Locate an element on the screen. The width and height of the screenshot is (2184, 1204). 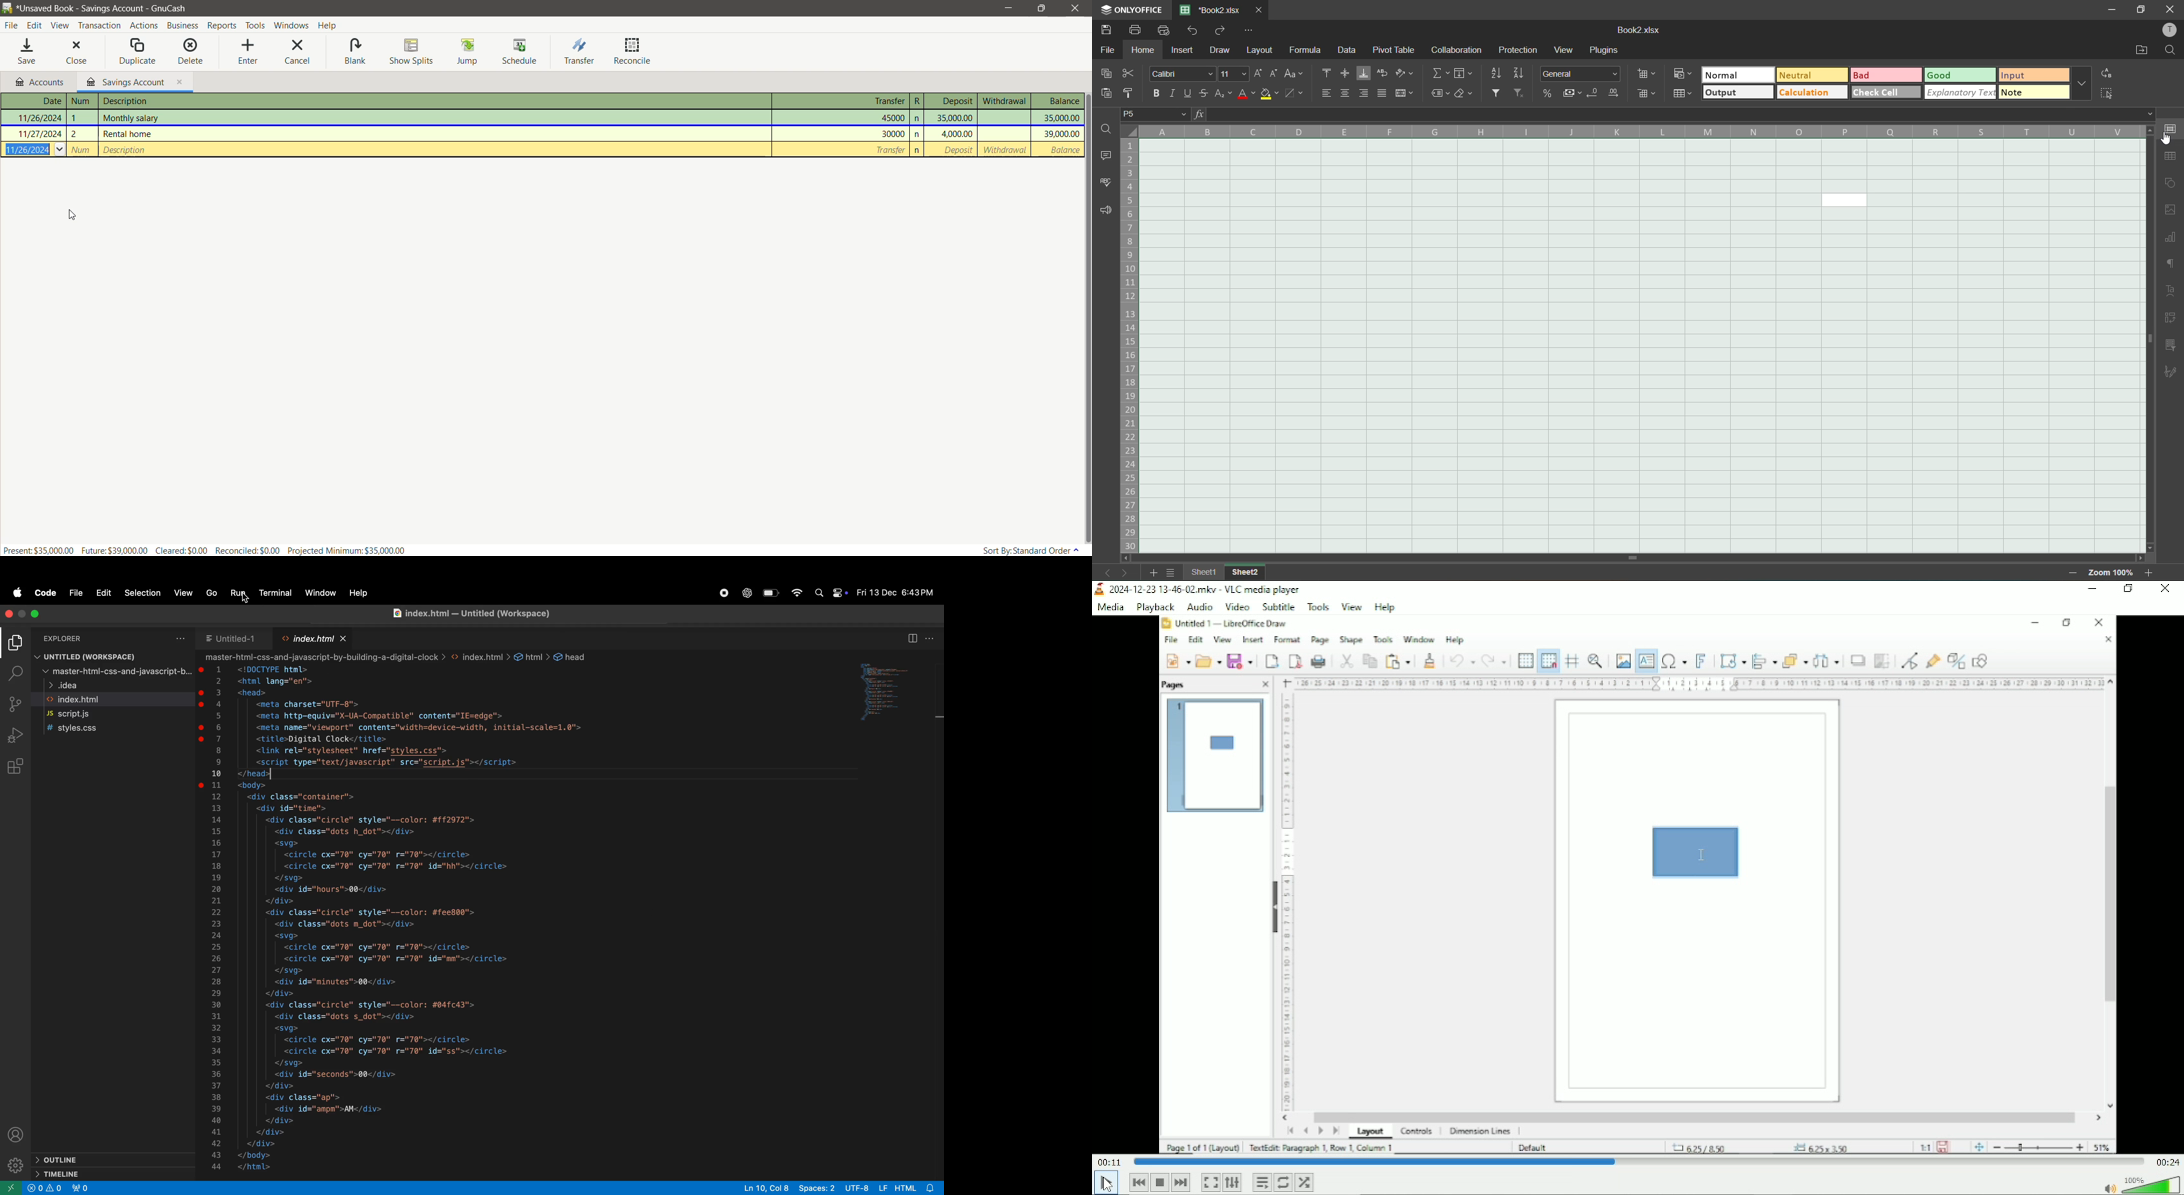
paragraph is located at coordinates (2171, 264).